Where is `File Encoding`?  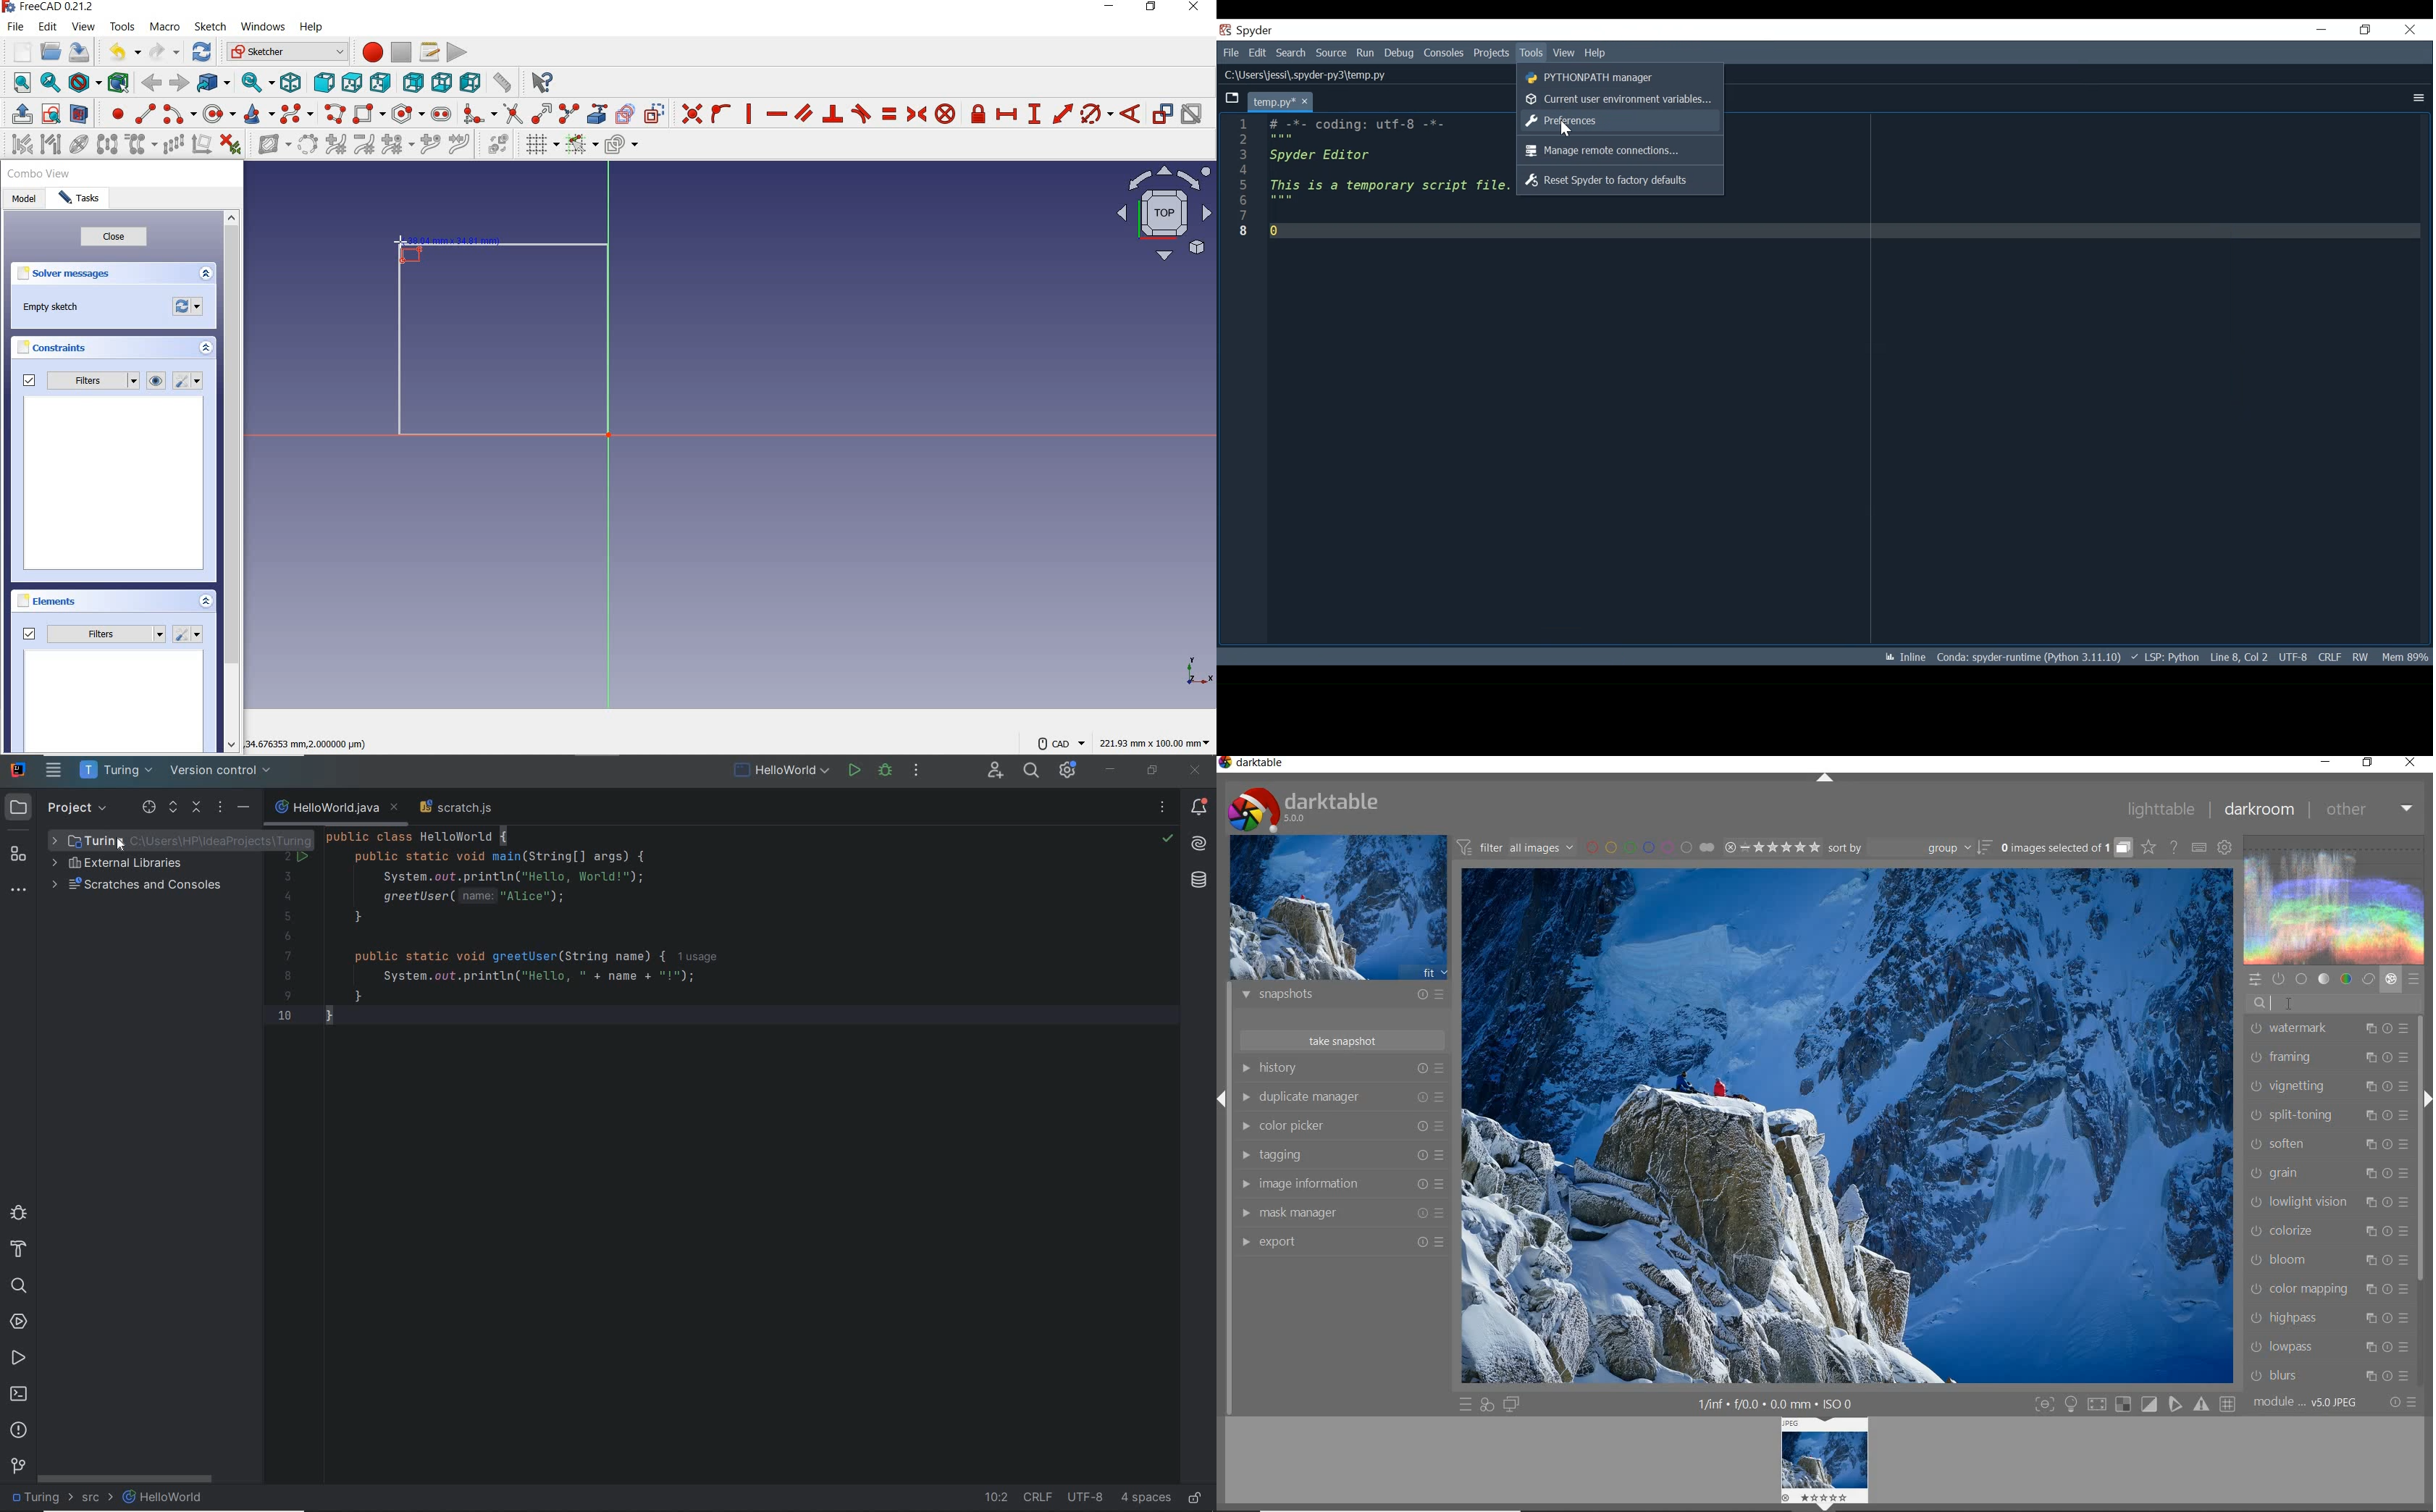
File Encoding is located at coordinates (2292, 656).